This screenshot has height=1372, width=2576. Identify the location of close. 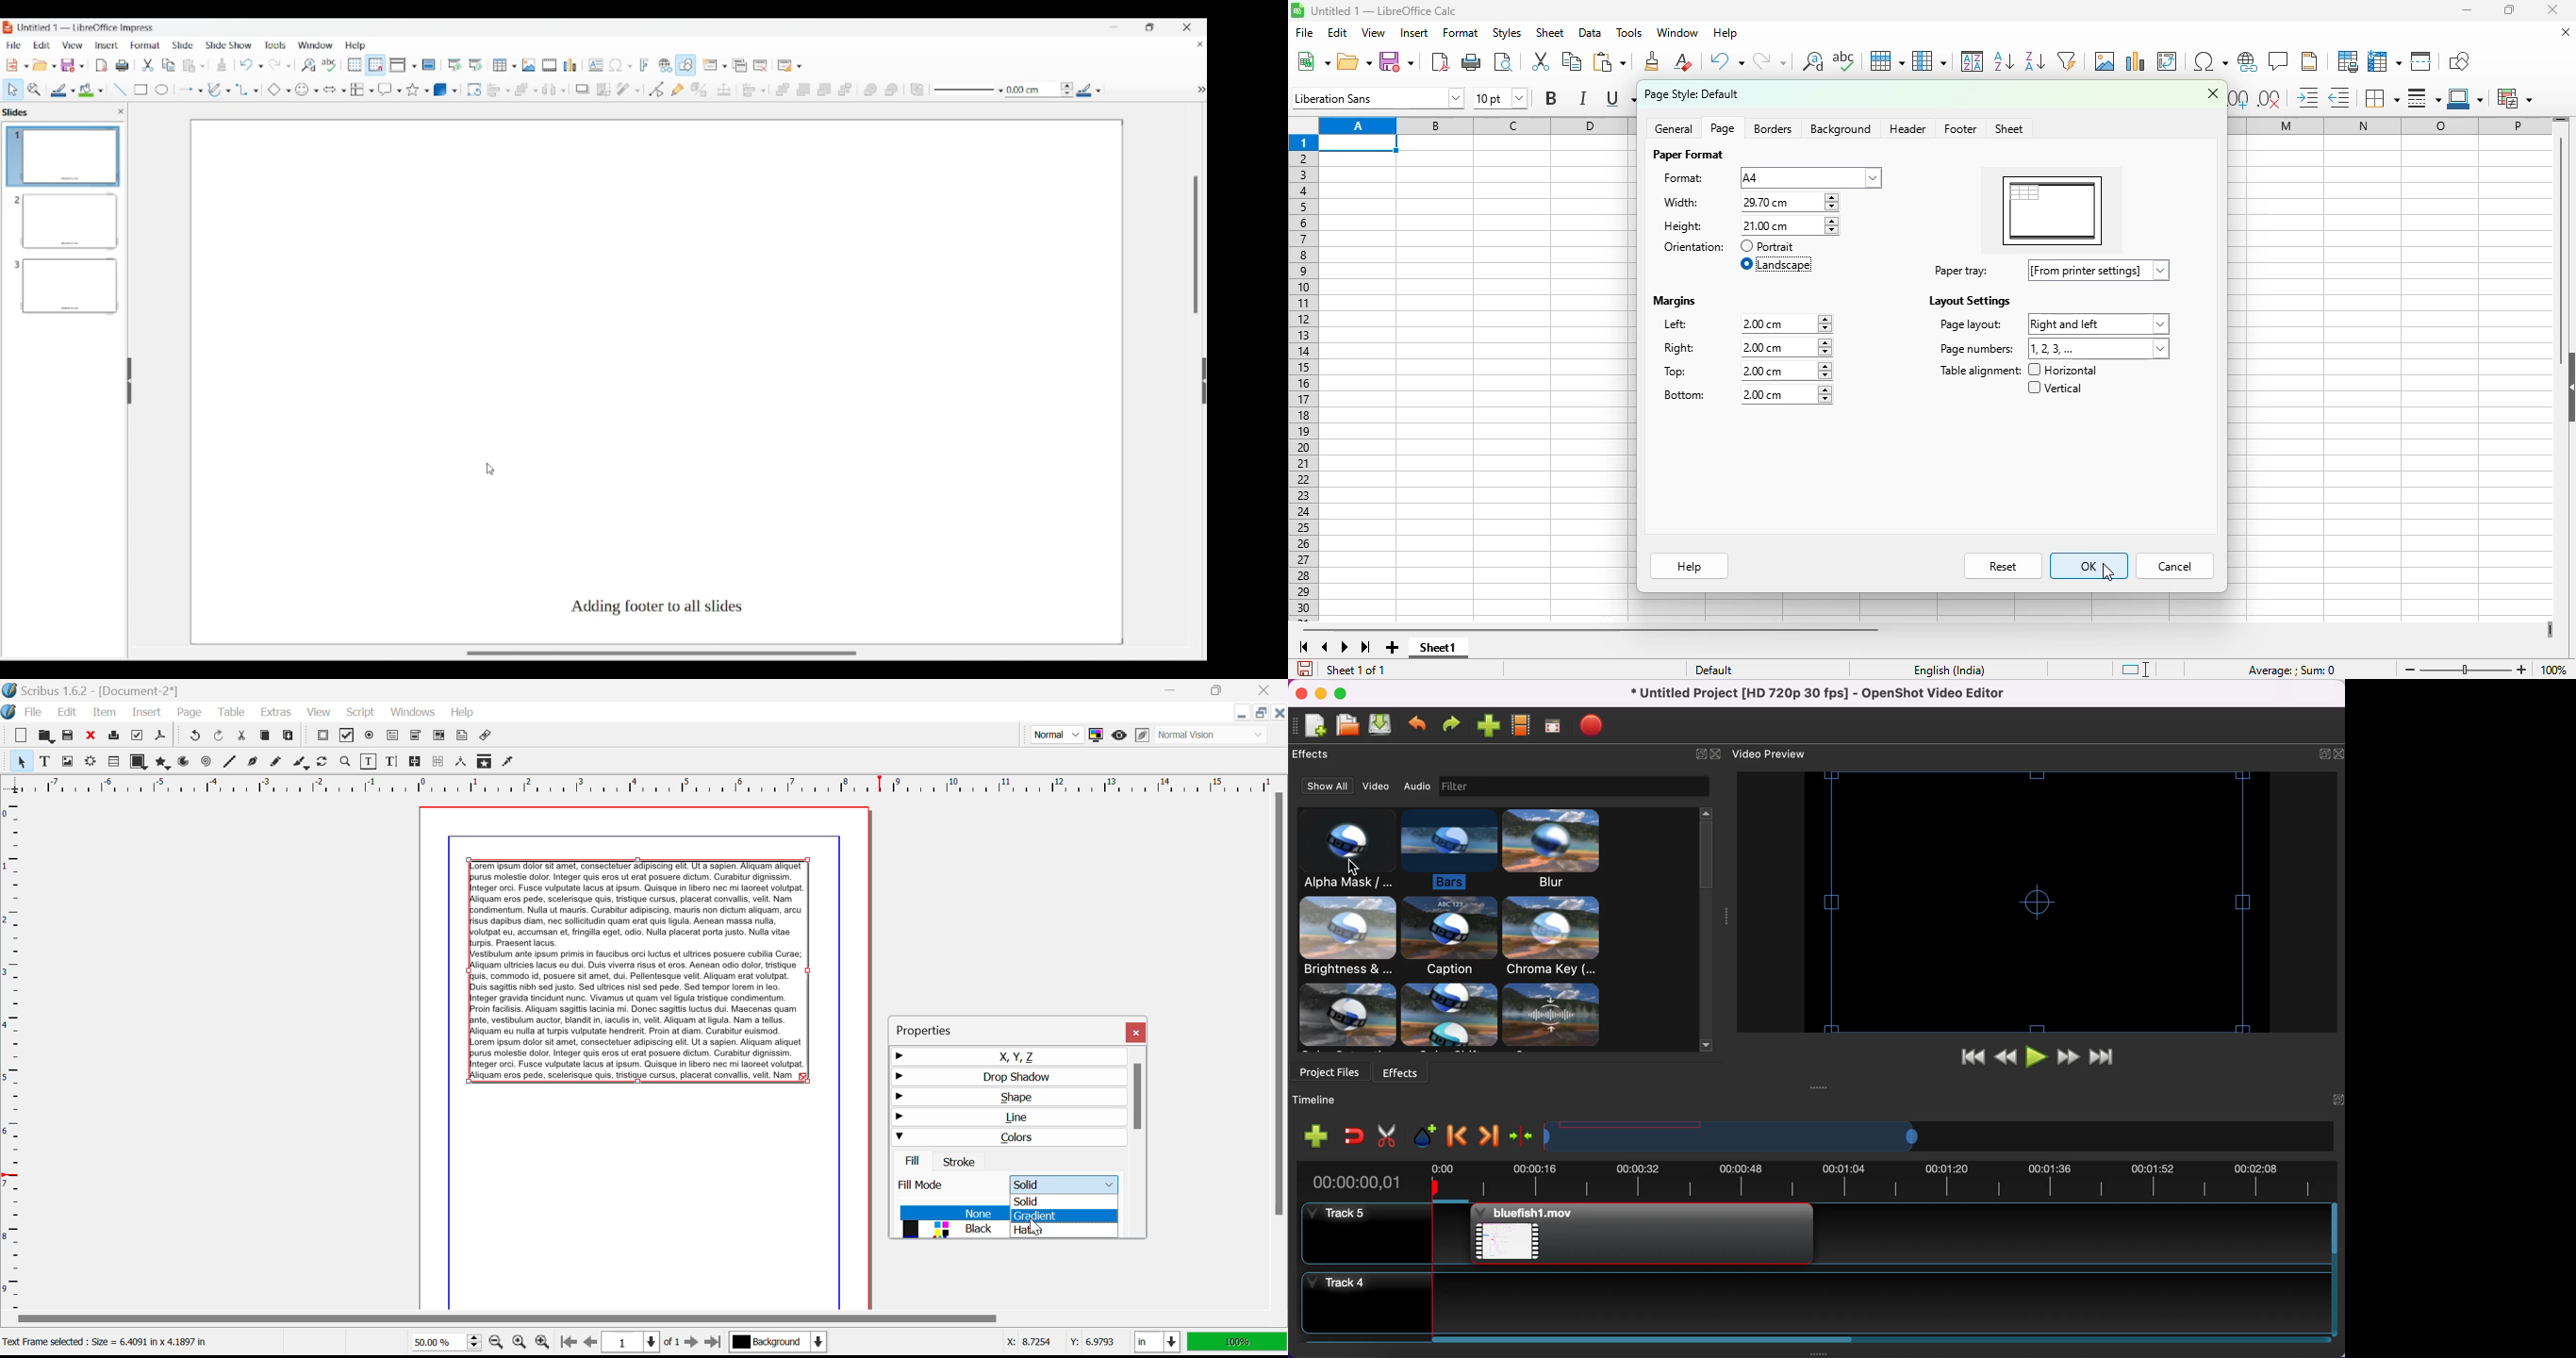
(1716, 756).